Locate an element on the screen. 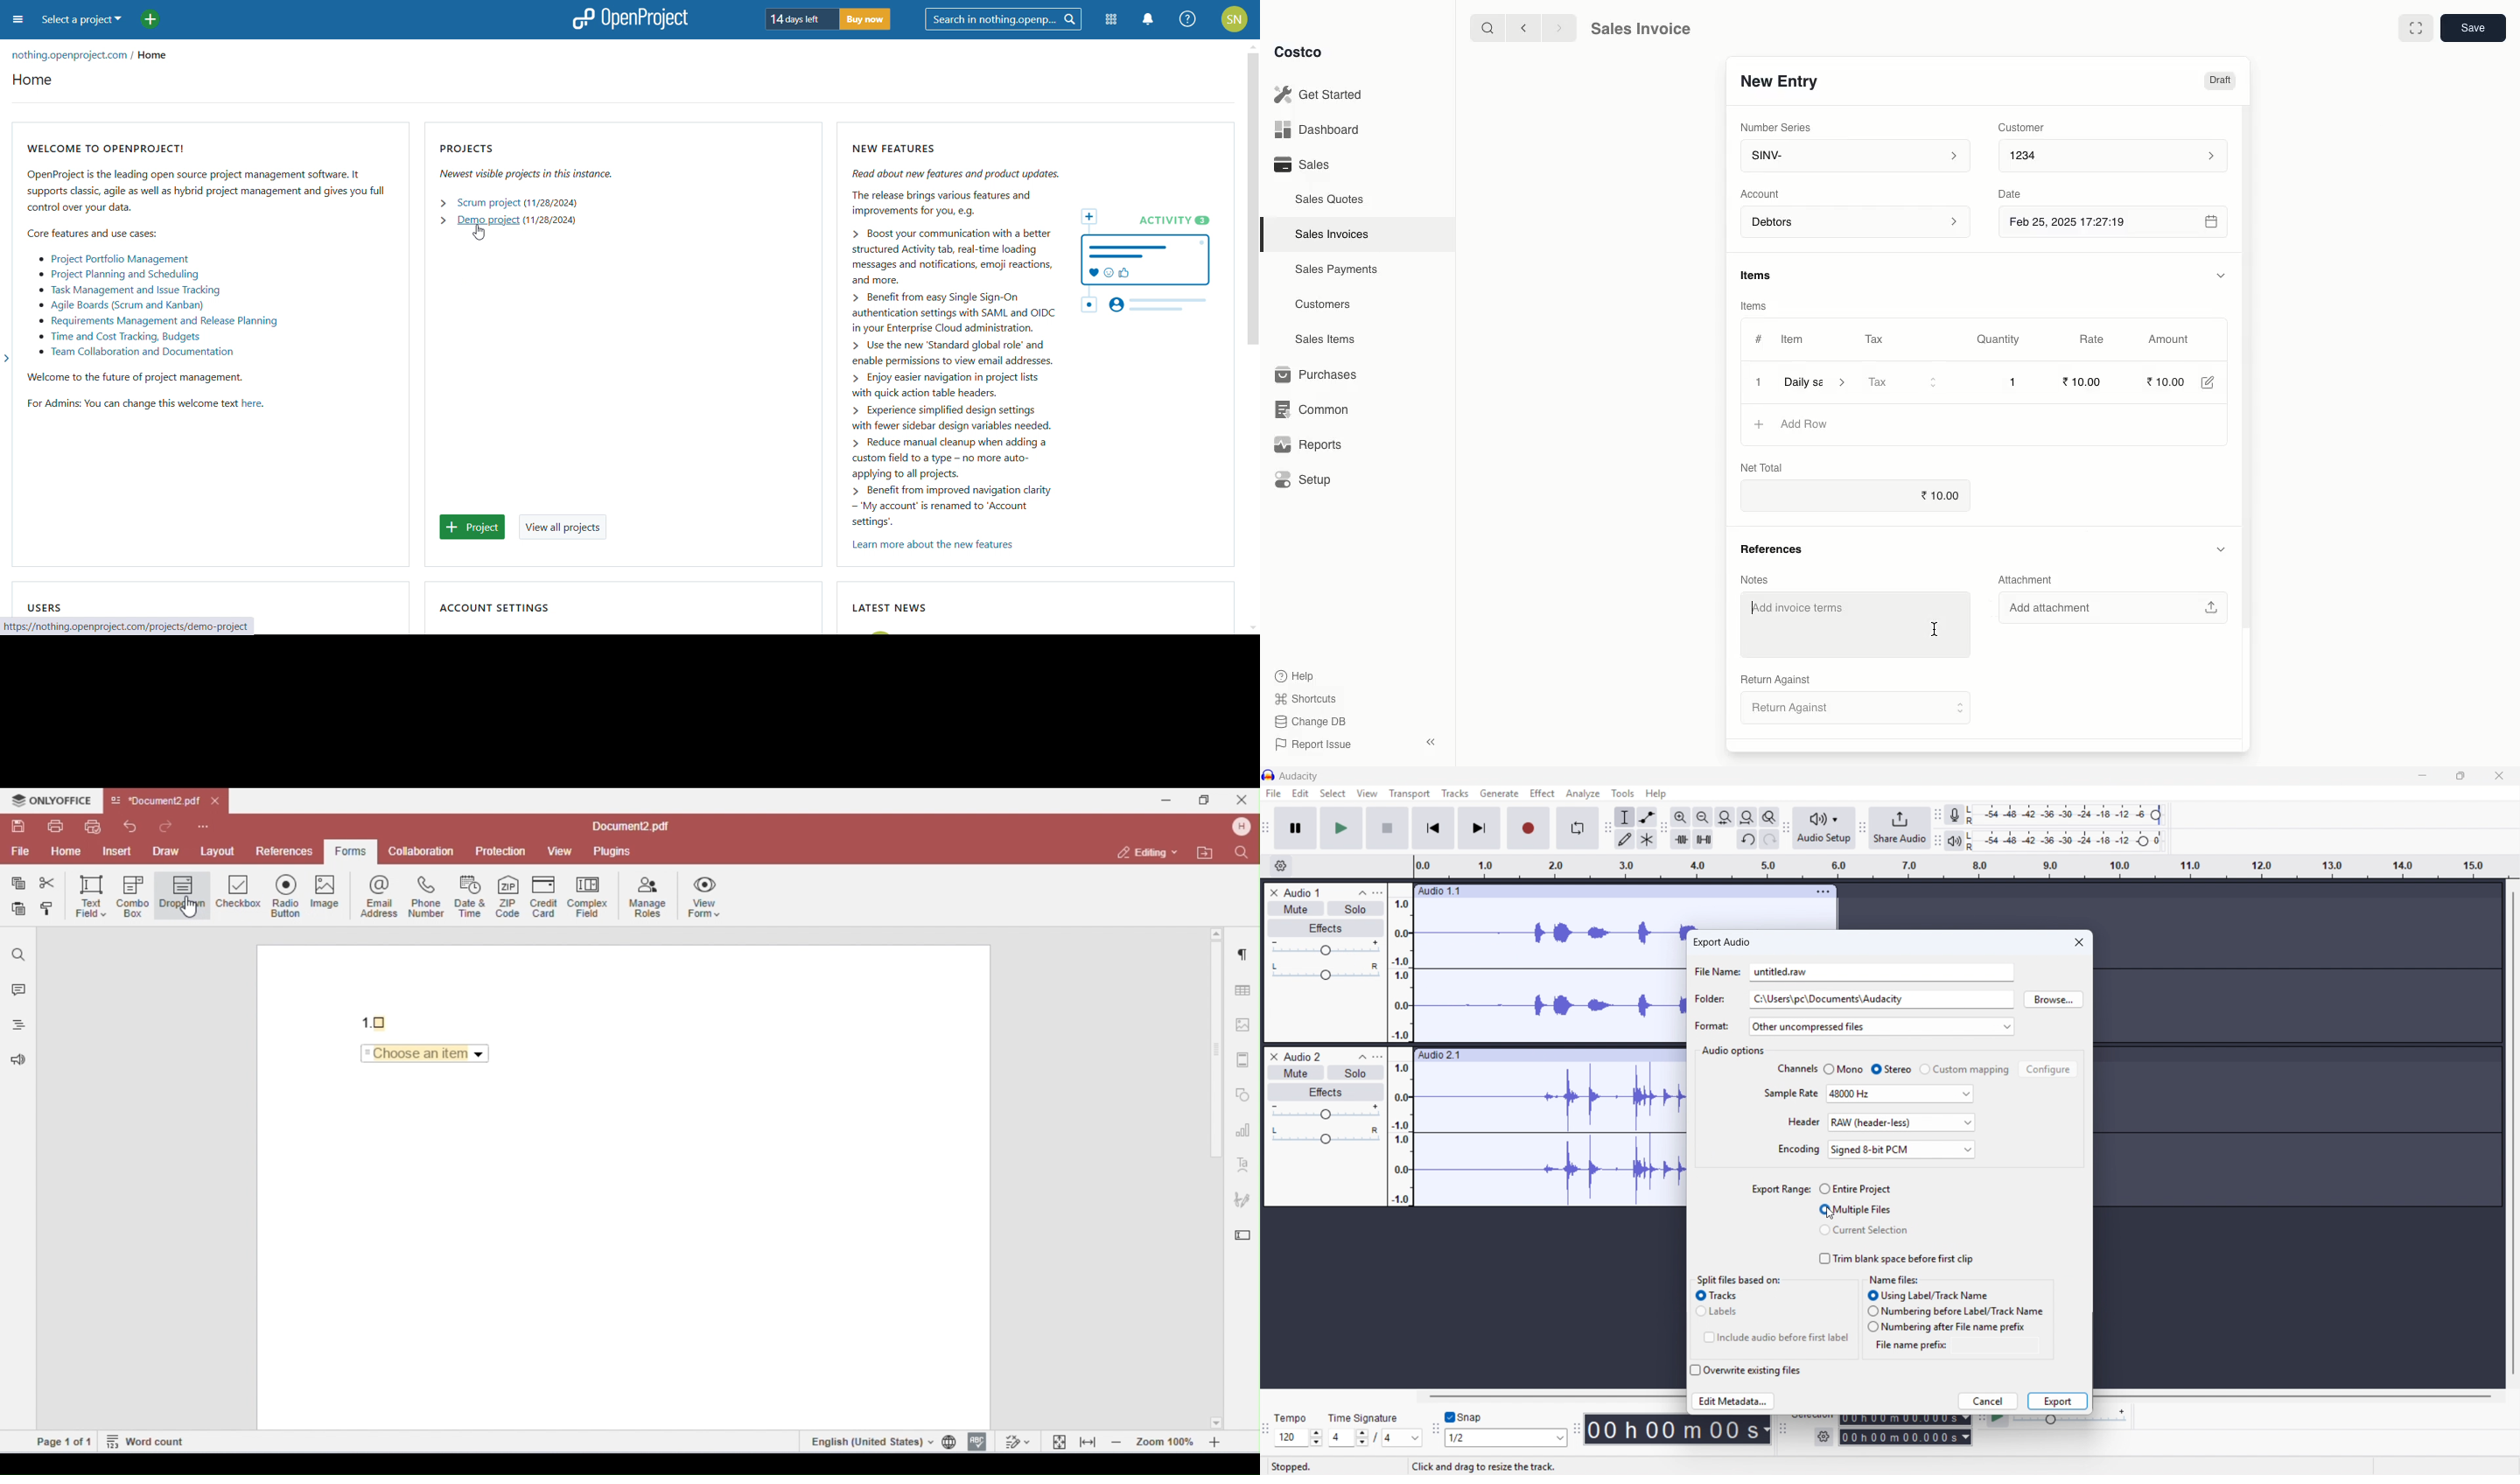 Image resolution: width=2520 pixels, height=1484 pixels. Shortcuts is located at coordinates (1307, 697).